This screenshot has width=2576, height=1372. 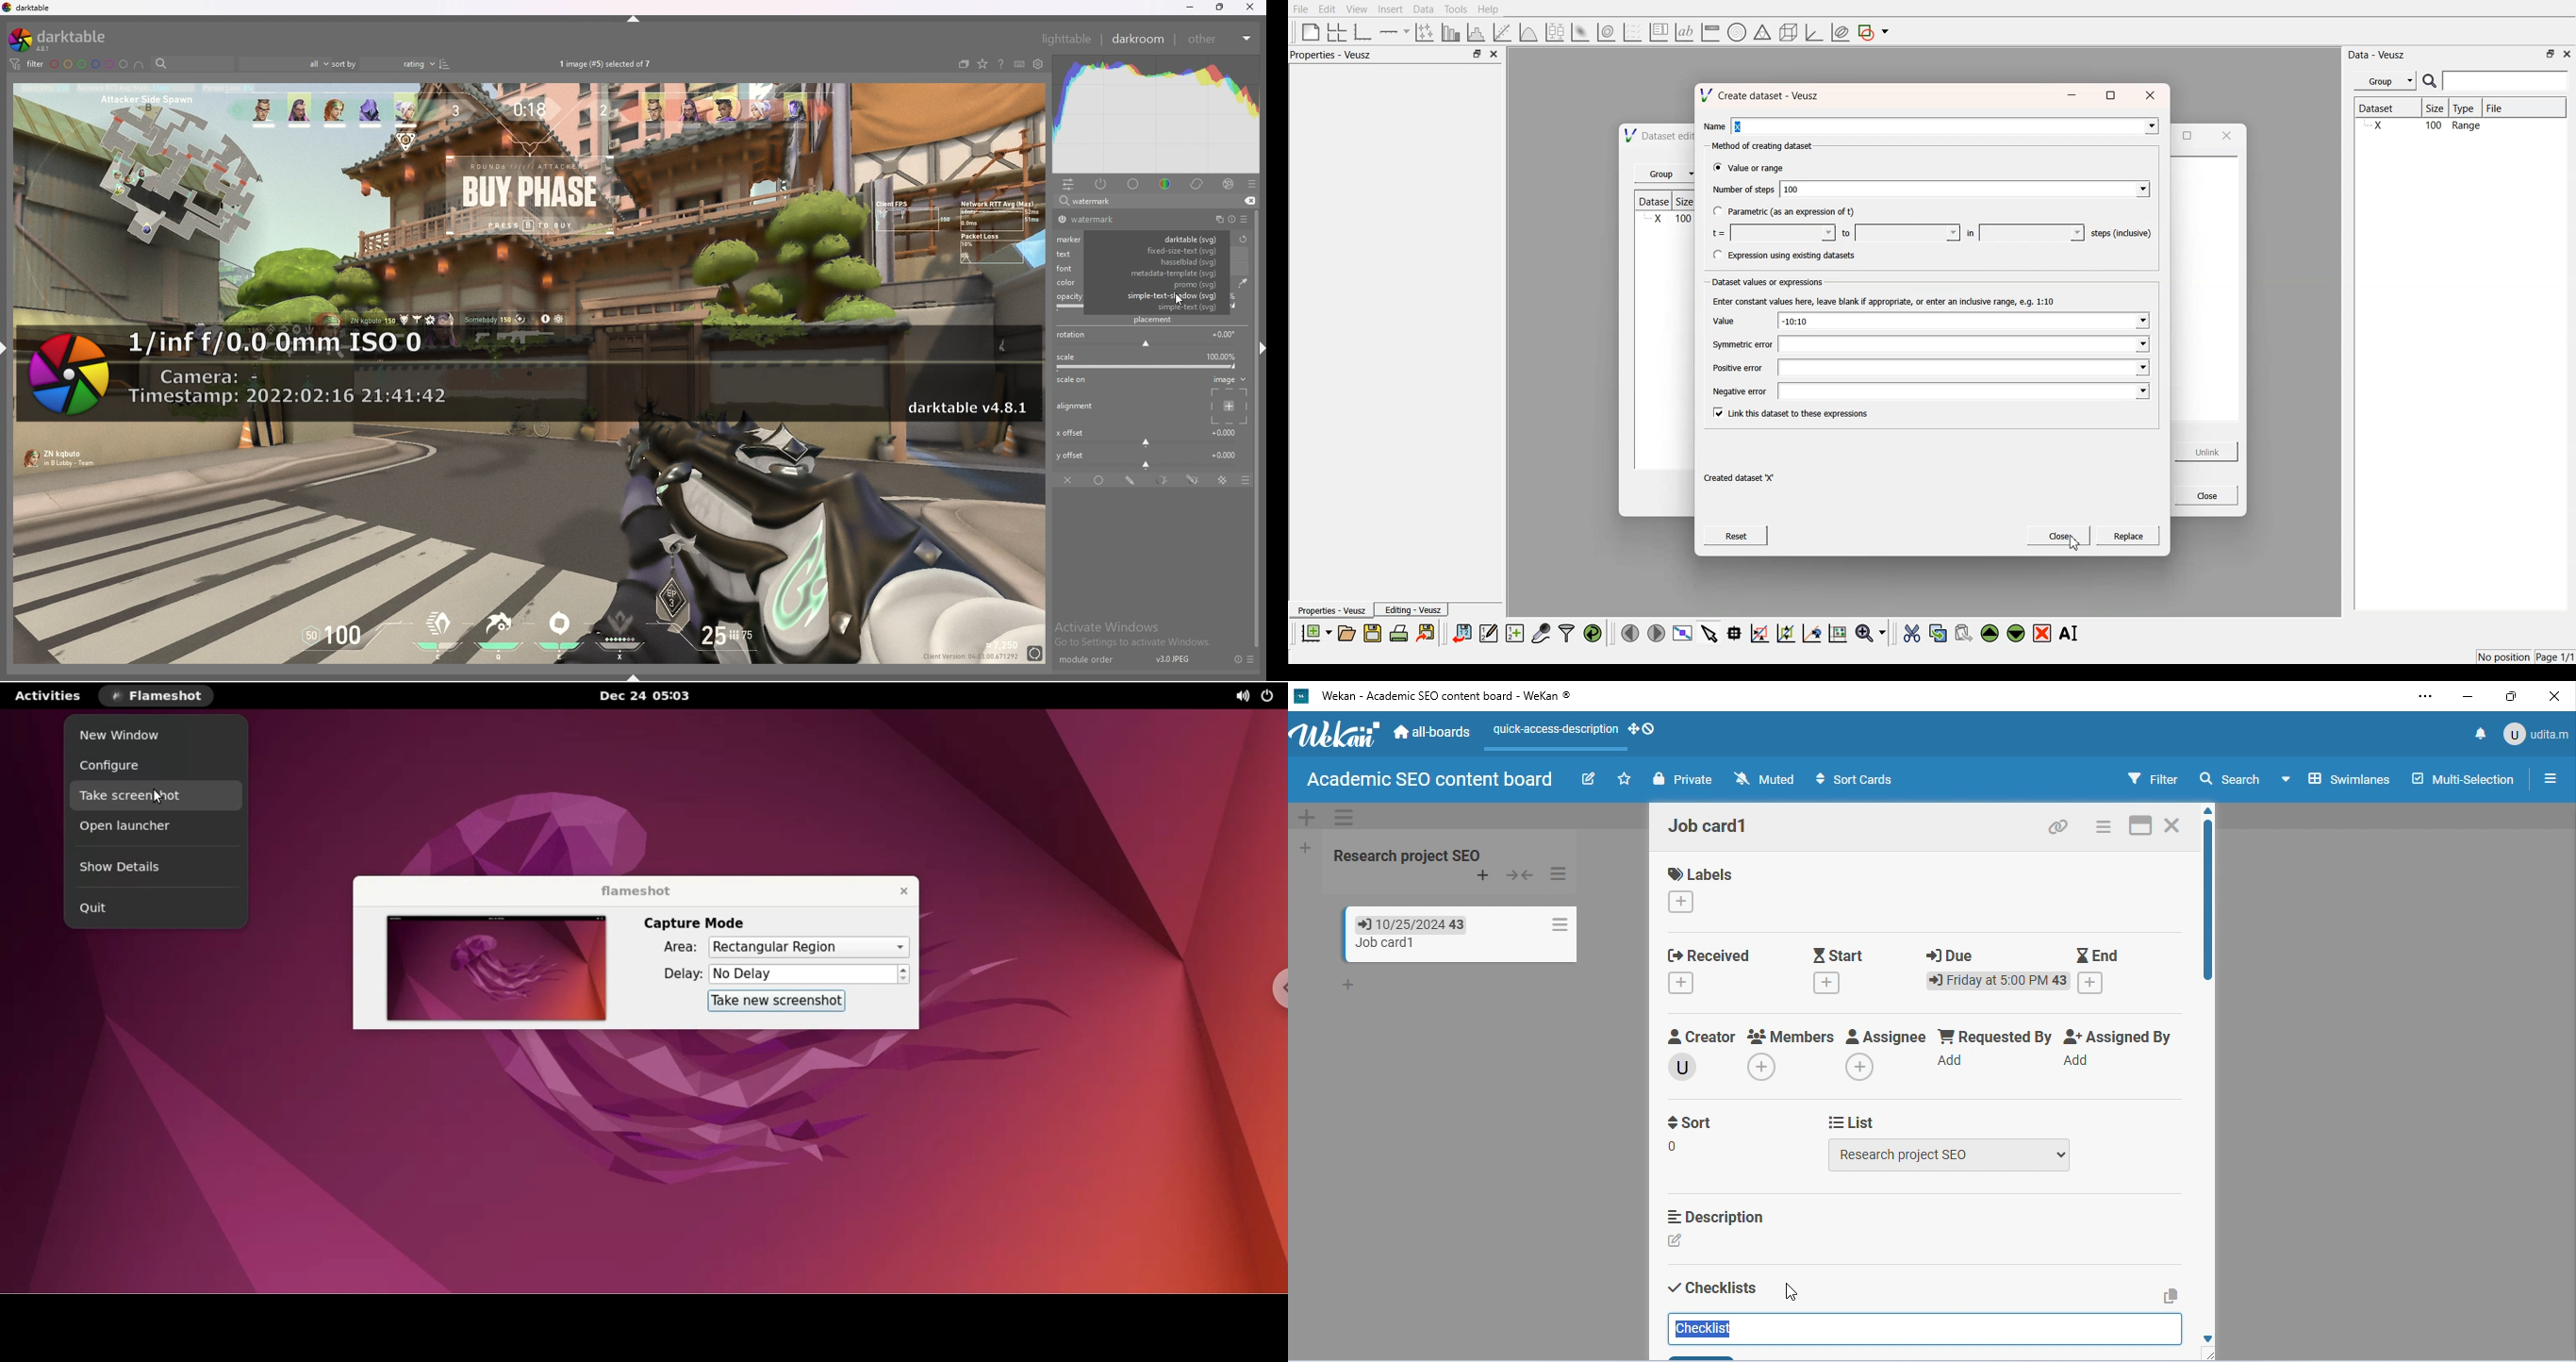 What do you see at coordinates (1162, 307) in the screenshot?
I see `simple text svg` at bounding box center [1162, 307].